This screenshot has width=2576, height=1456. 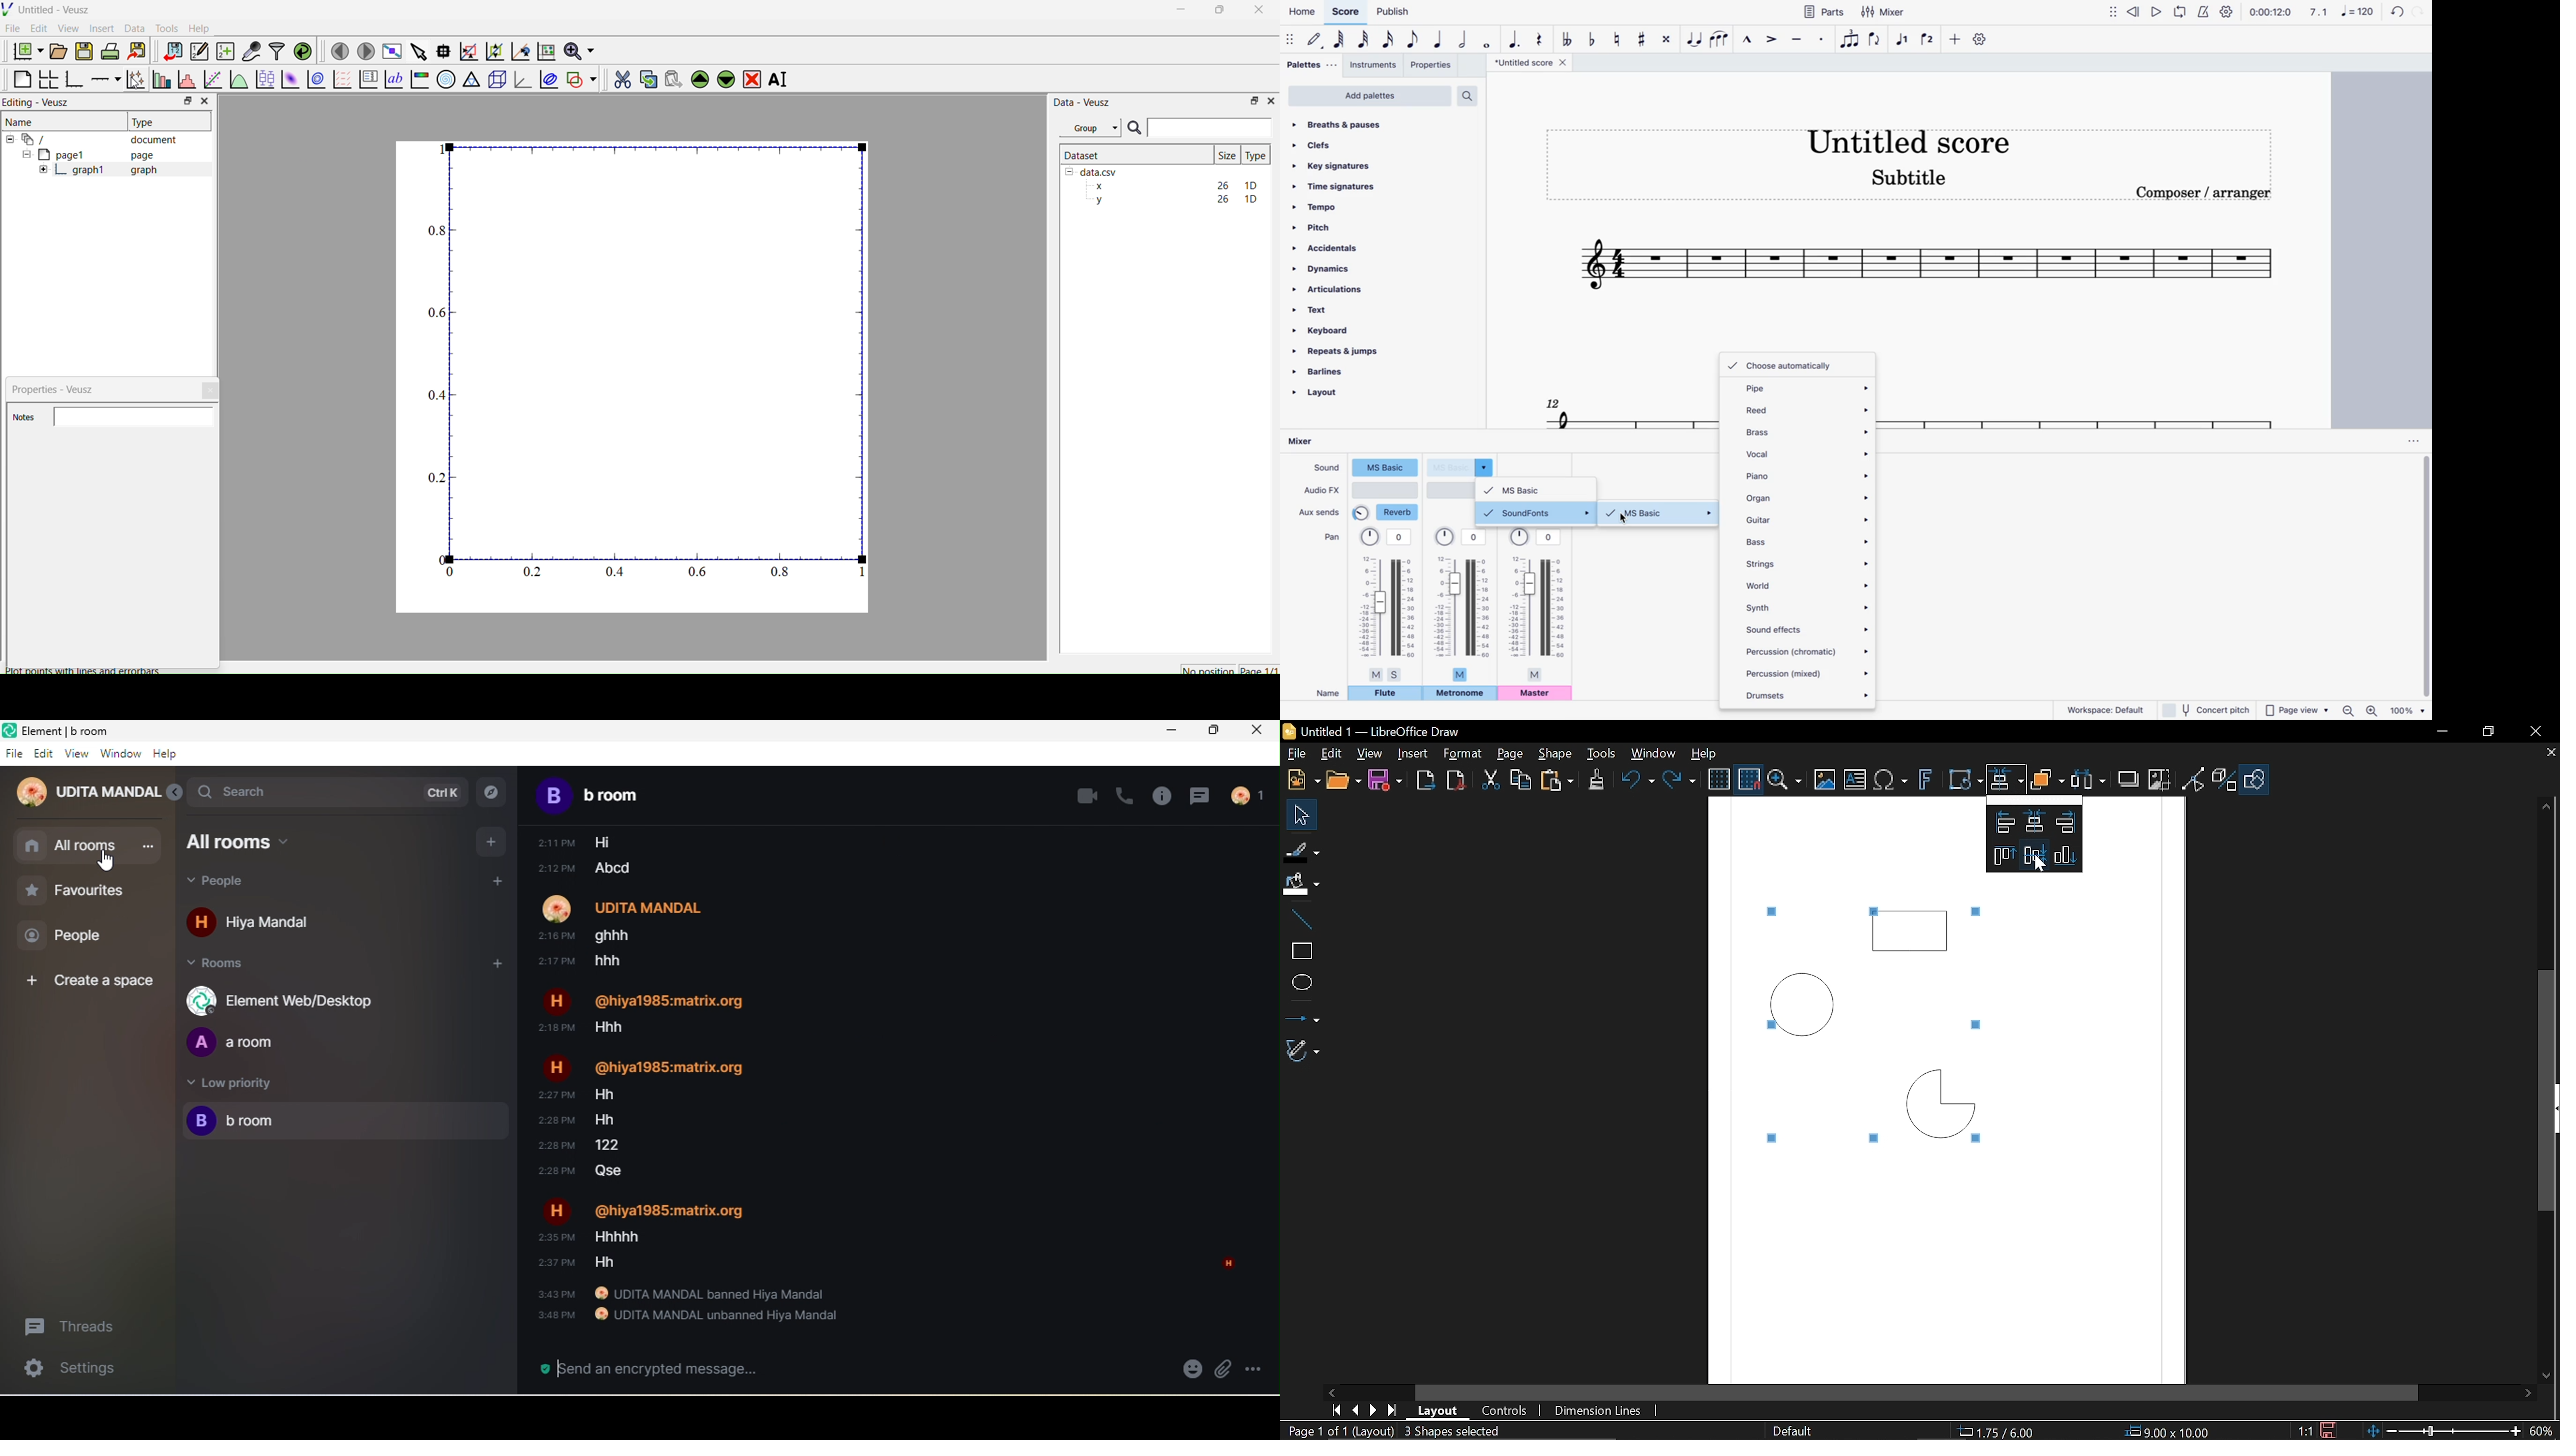 What do you see at coordinates (1748, 777) in the screenshot?
I see `Snap to grid` at bounding box center [1748, 777].